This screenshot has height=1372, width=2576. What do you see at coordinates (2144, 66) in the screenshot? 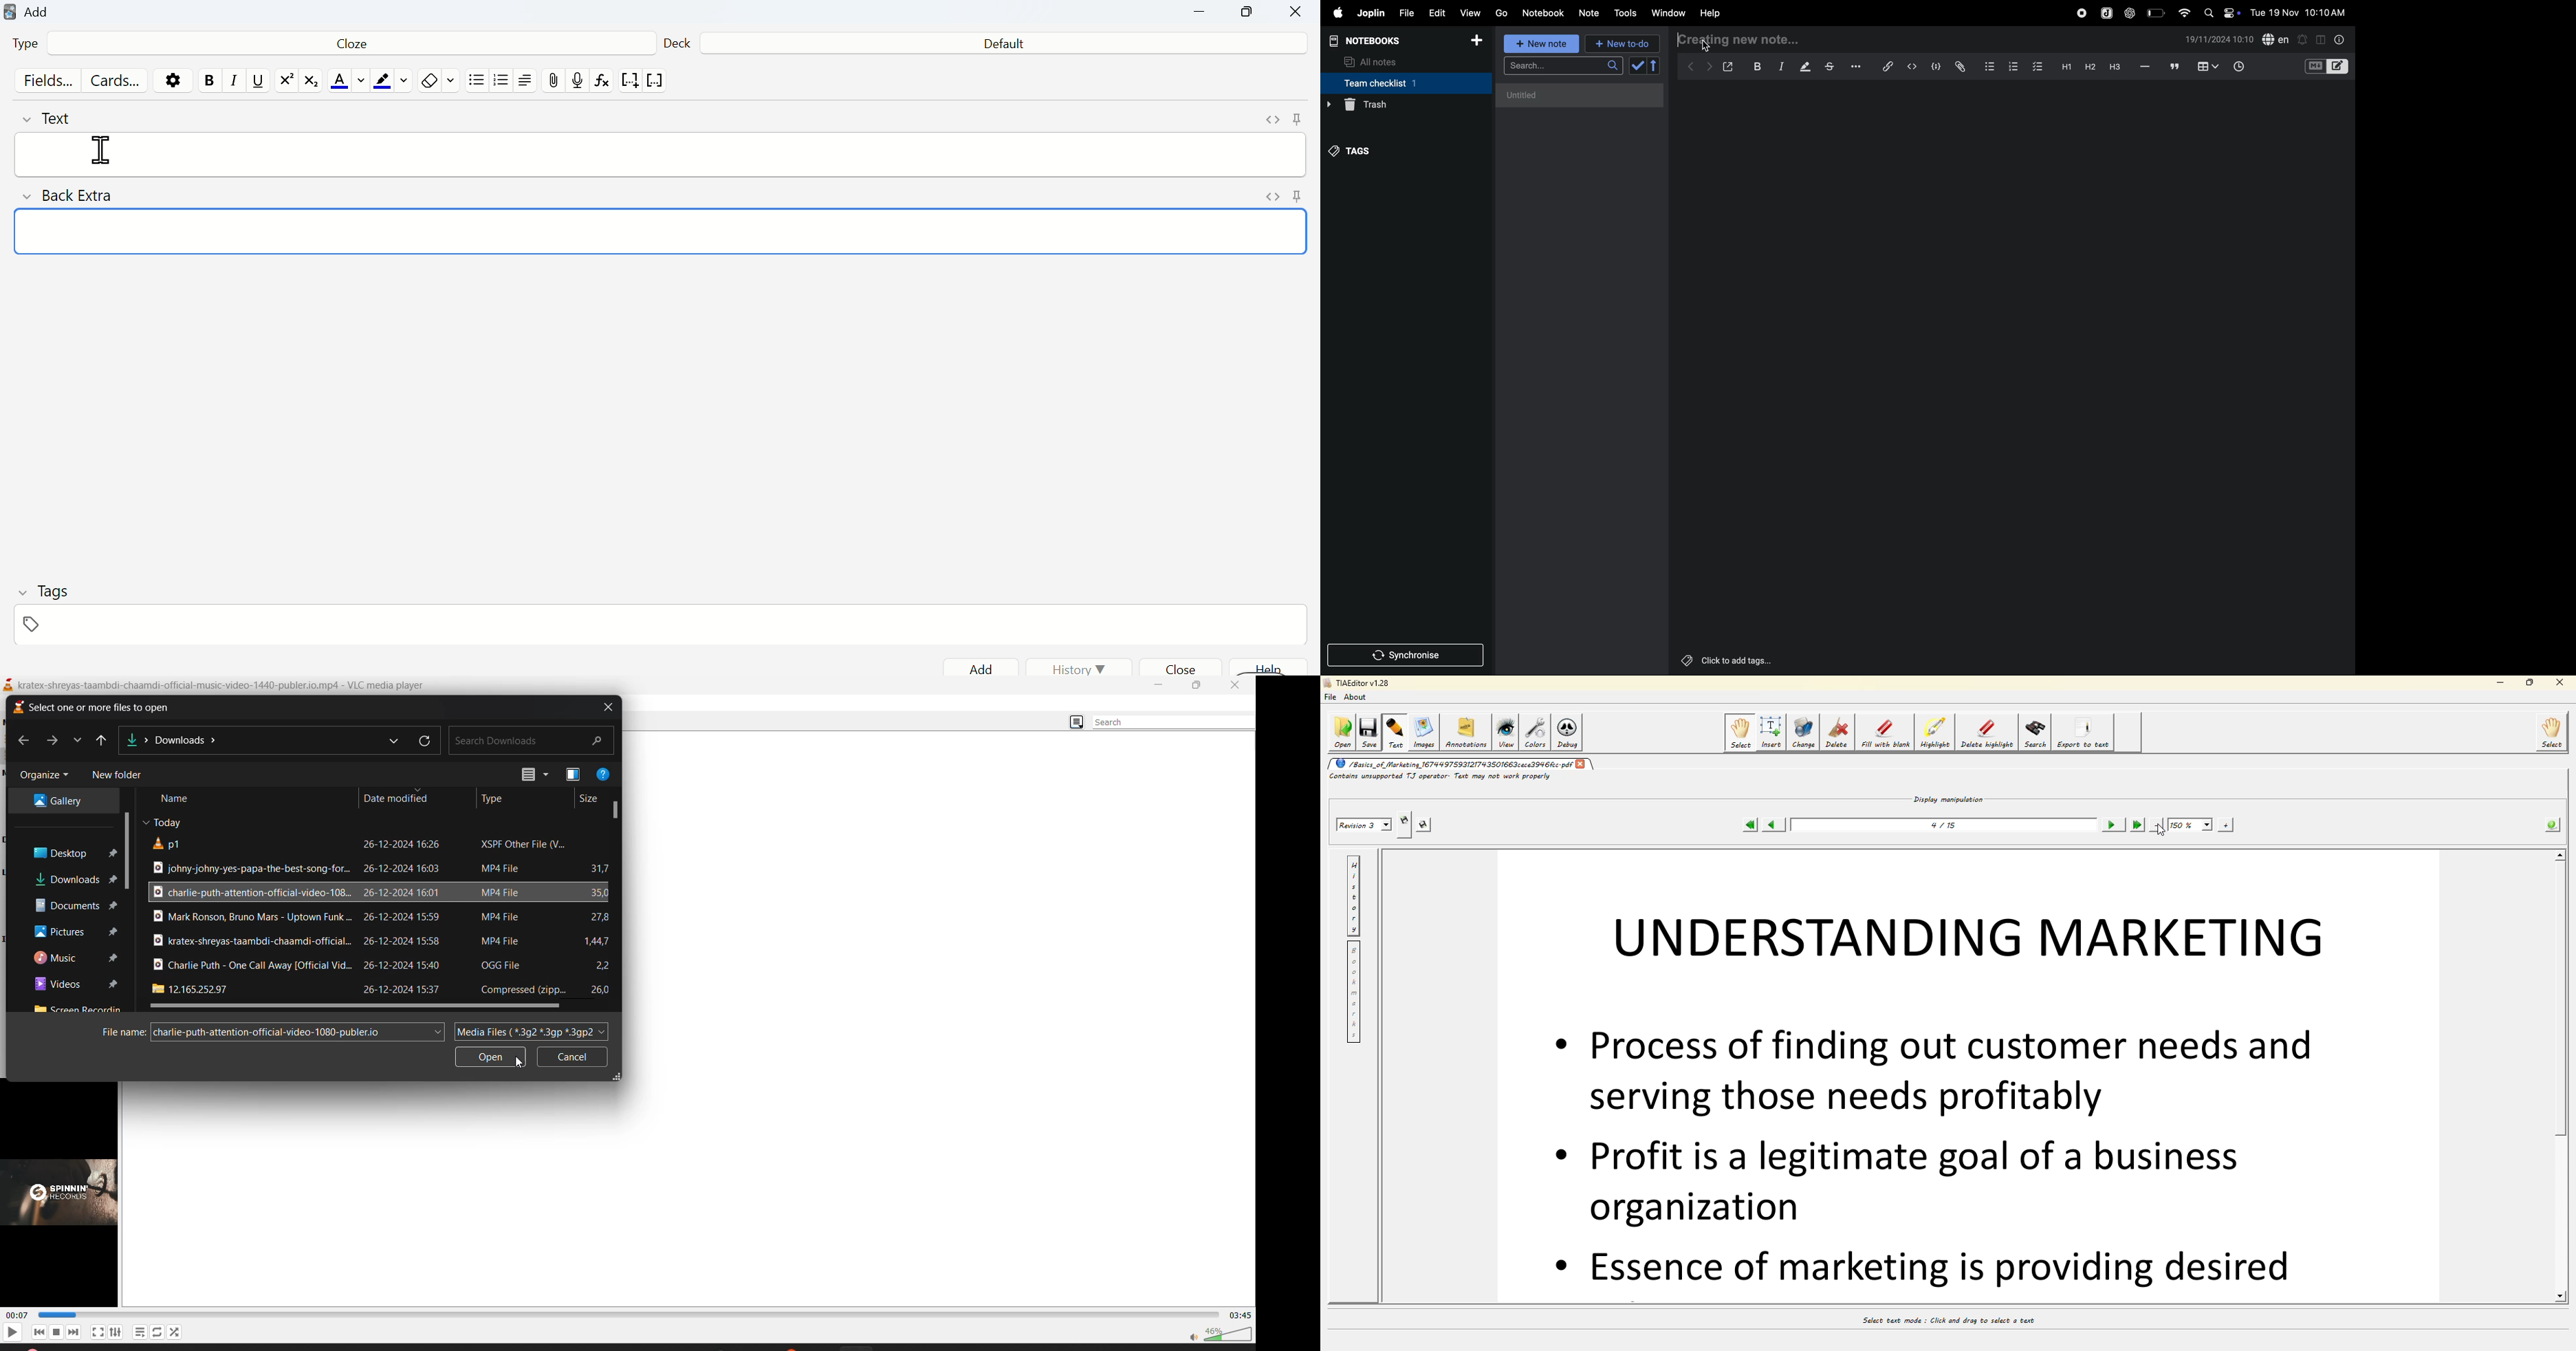
I see `hifen` at bounding box center [2144, 66].